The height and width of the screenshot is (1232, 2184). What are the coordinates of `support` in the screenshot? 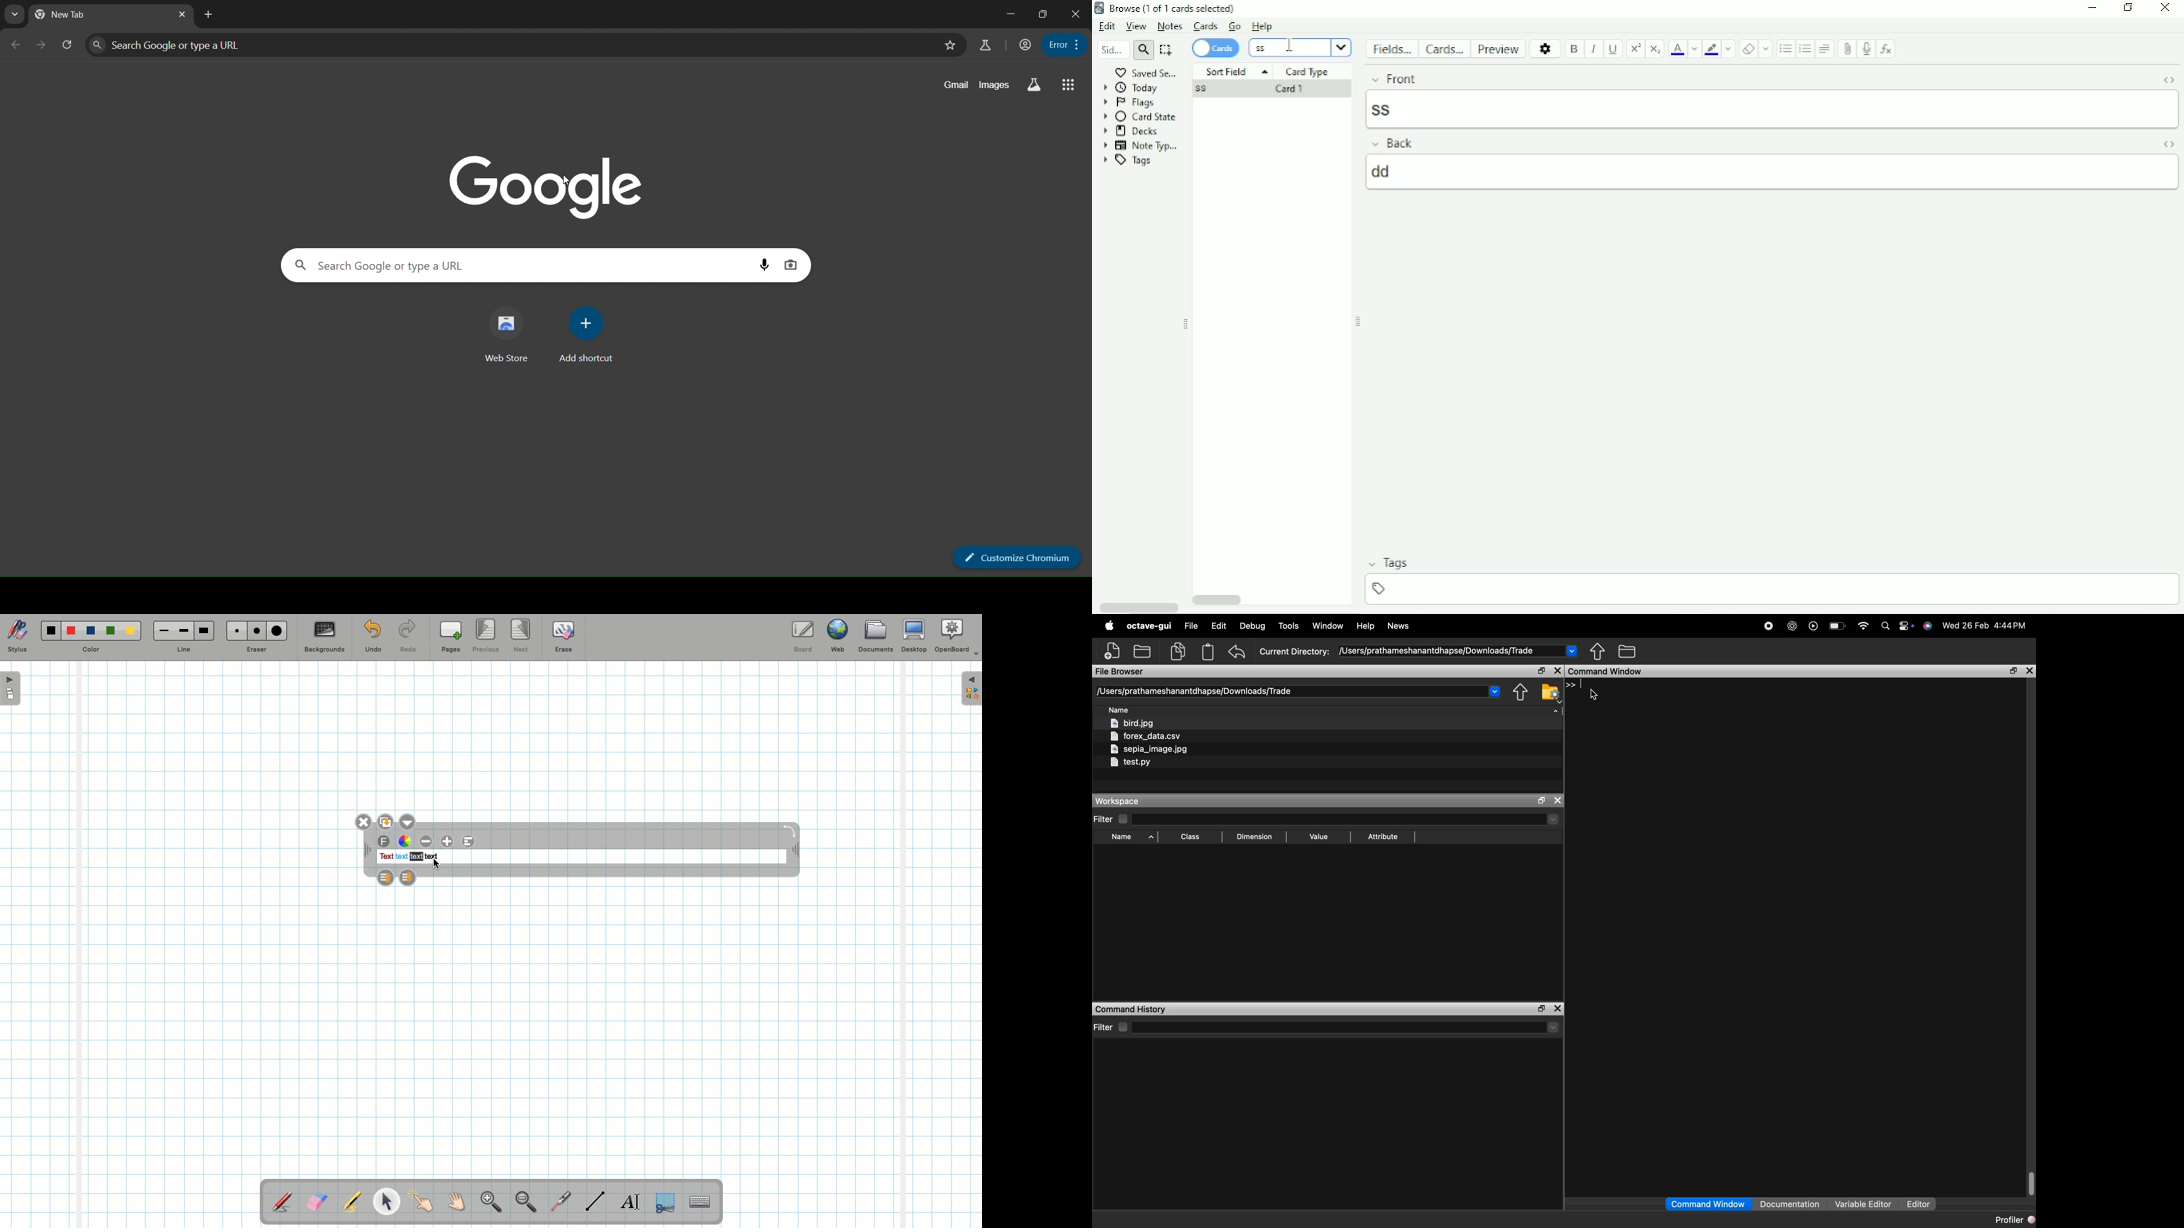 It's located at (1928, 626).